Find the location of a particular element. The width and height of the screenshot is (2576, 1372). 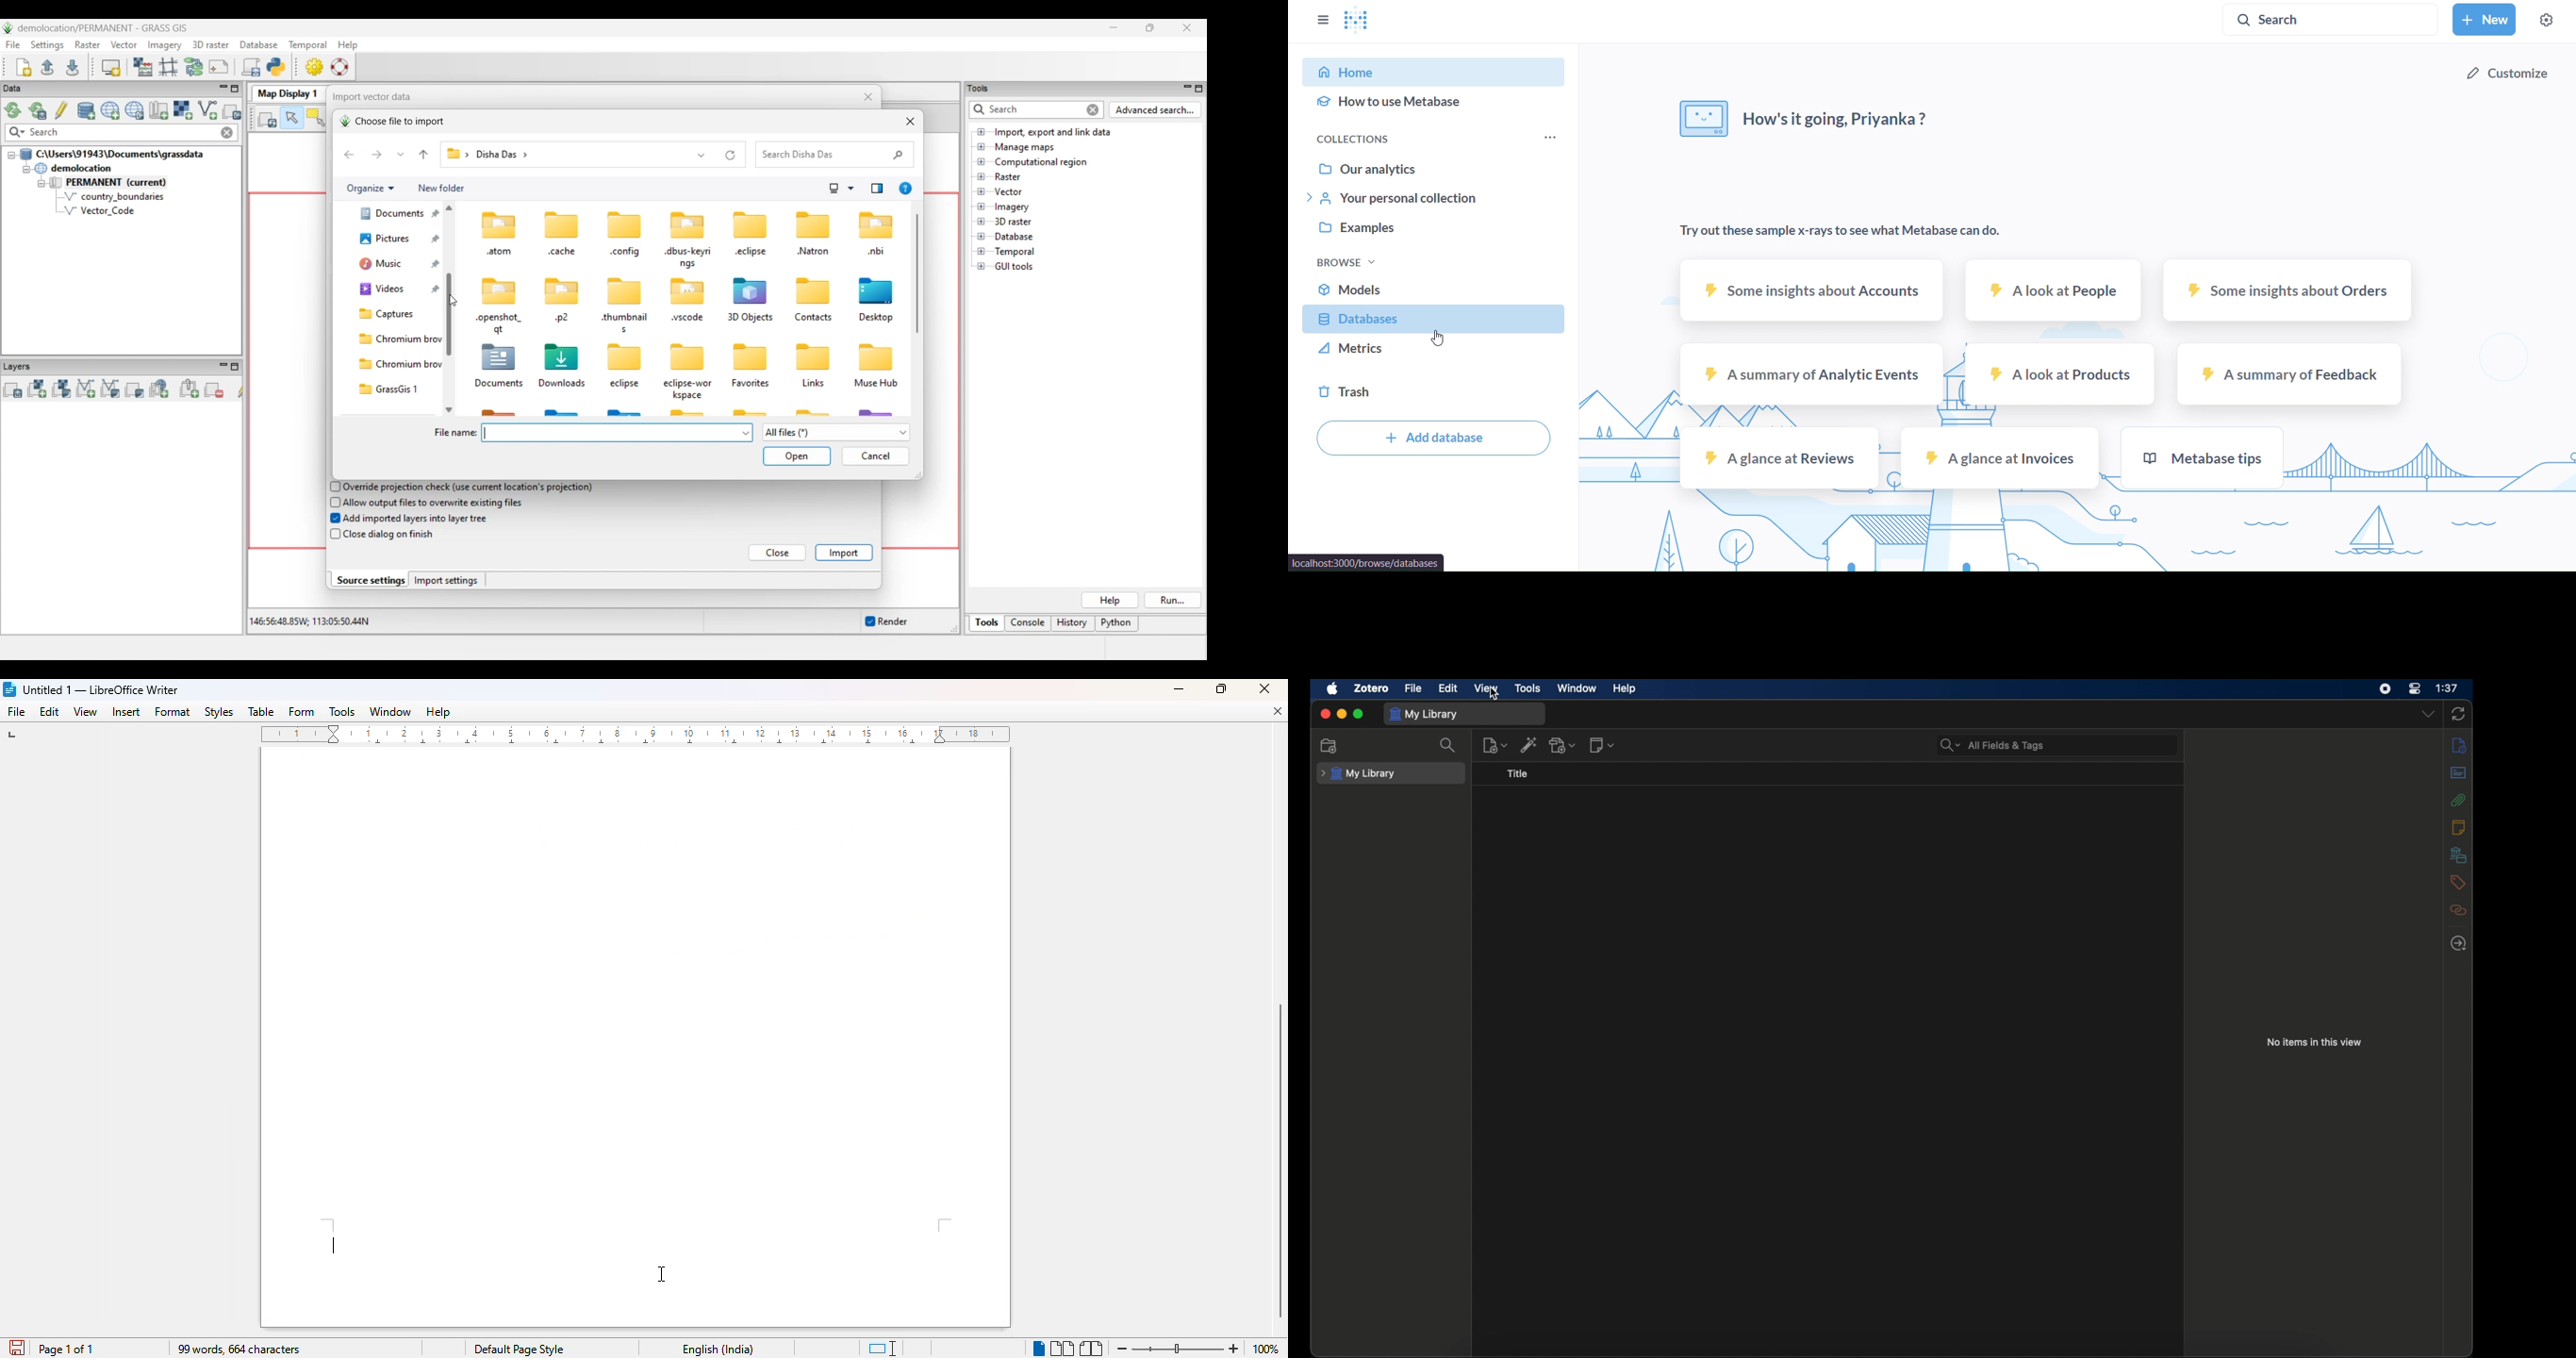

100% (zoom level) is located at coordinates (1266, 1349).